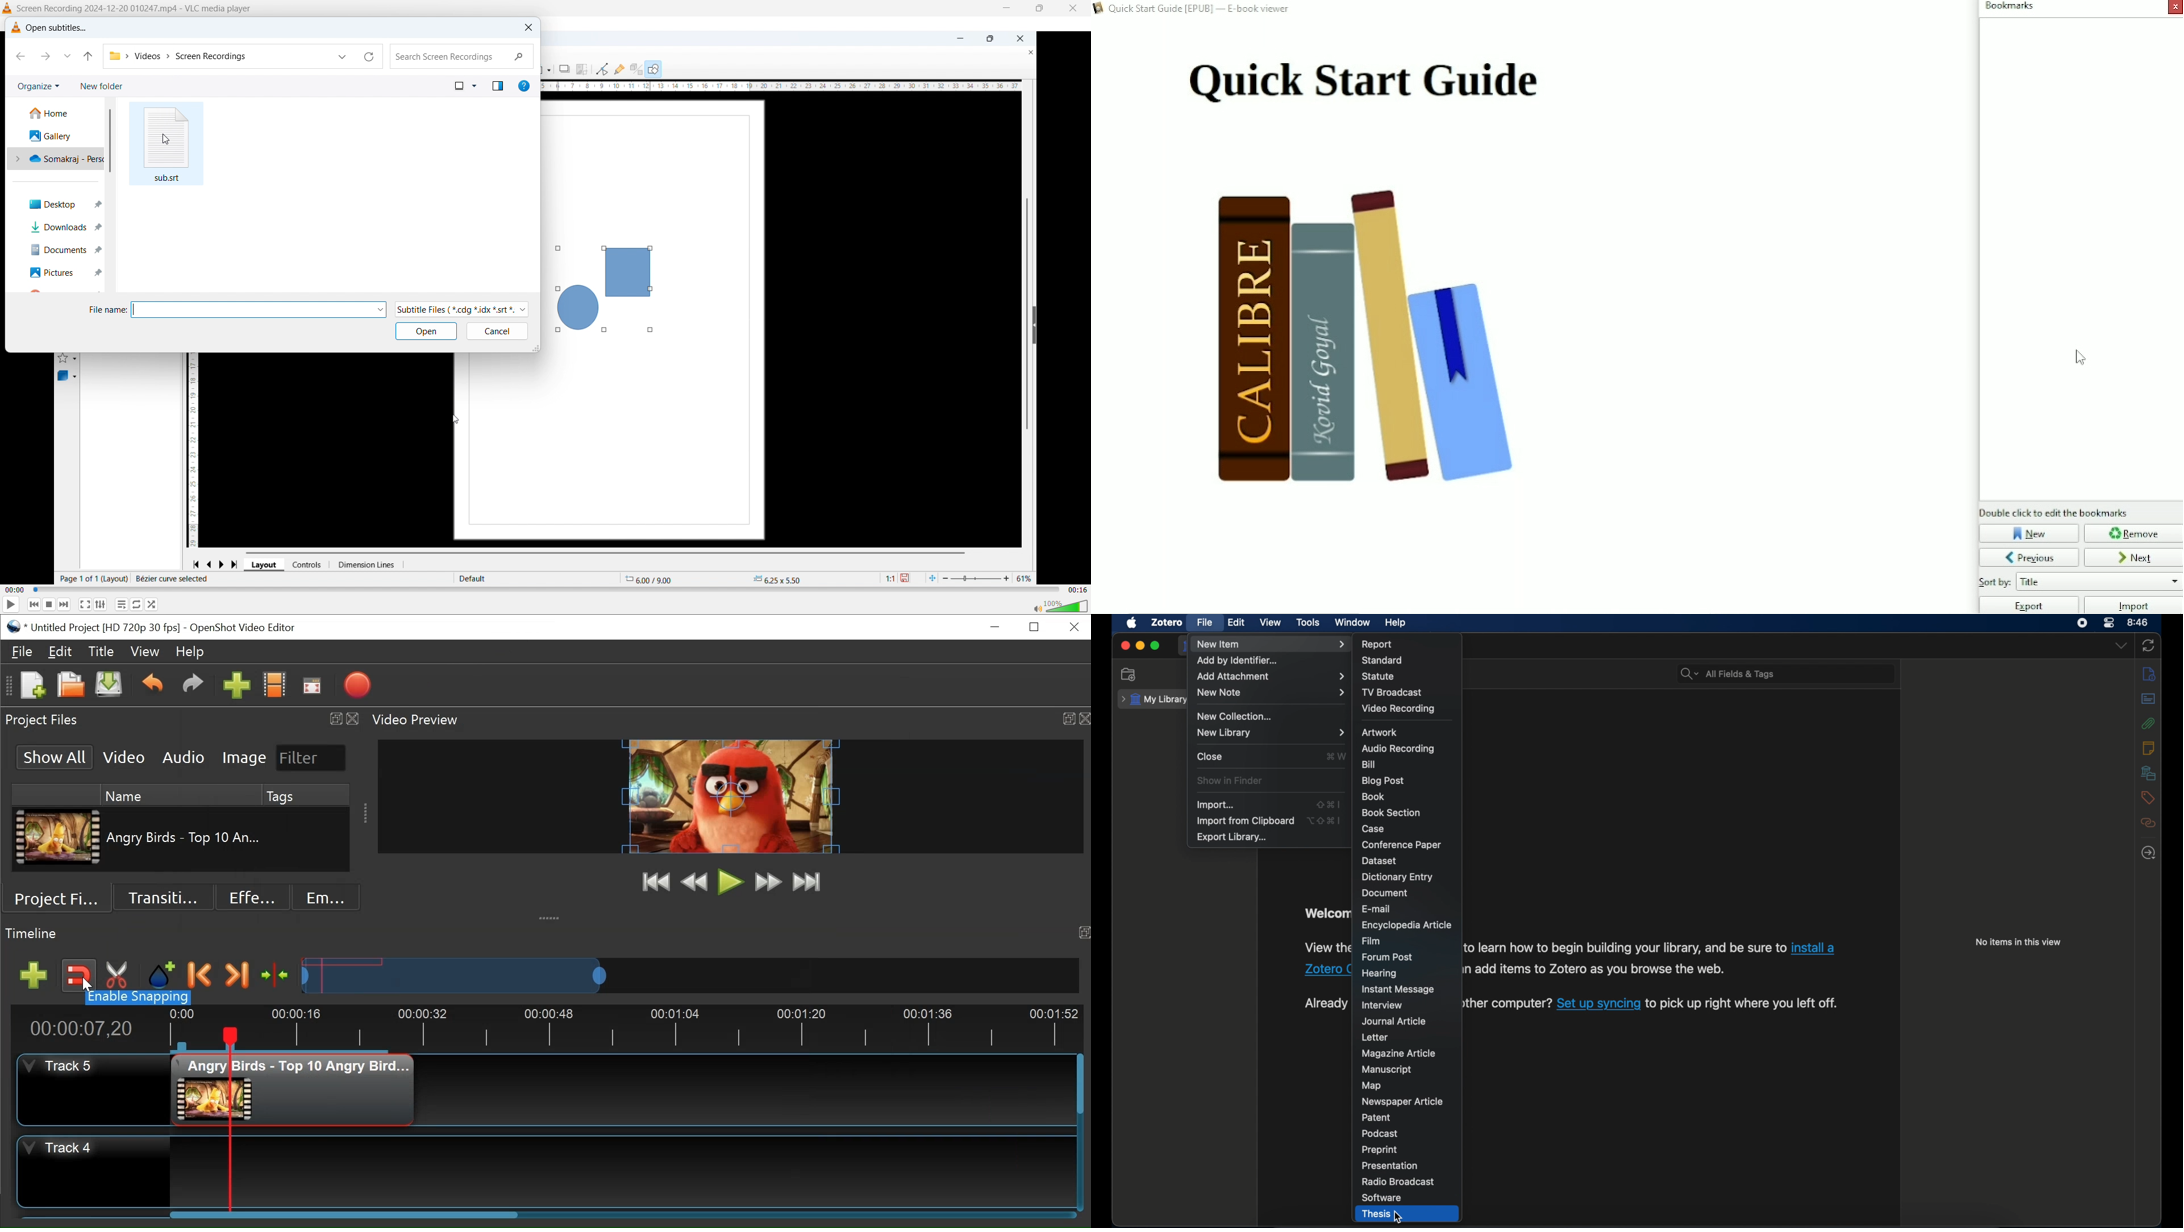  What do you see at coordinates (210, 563) in the screenshot?
I see `previous page` at bounding box center [210, 563].